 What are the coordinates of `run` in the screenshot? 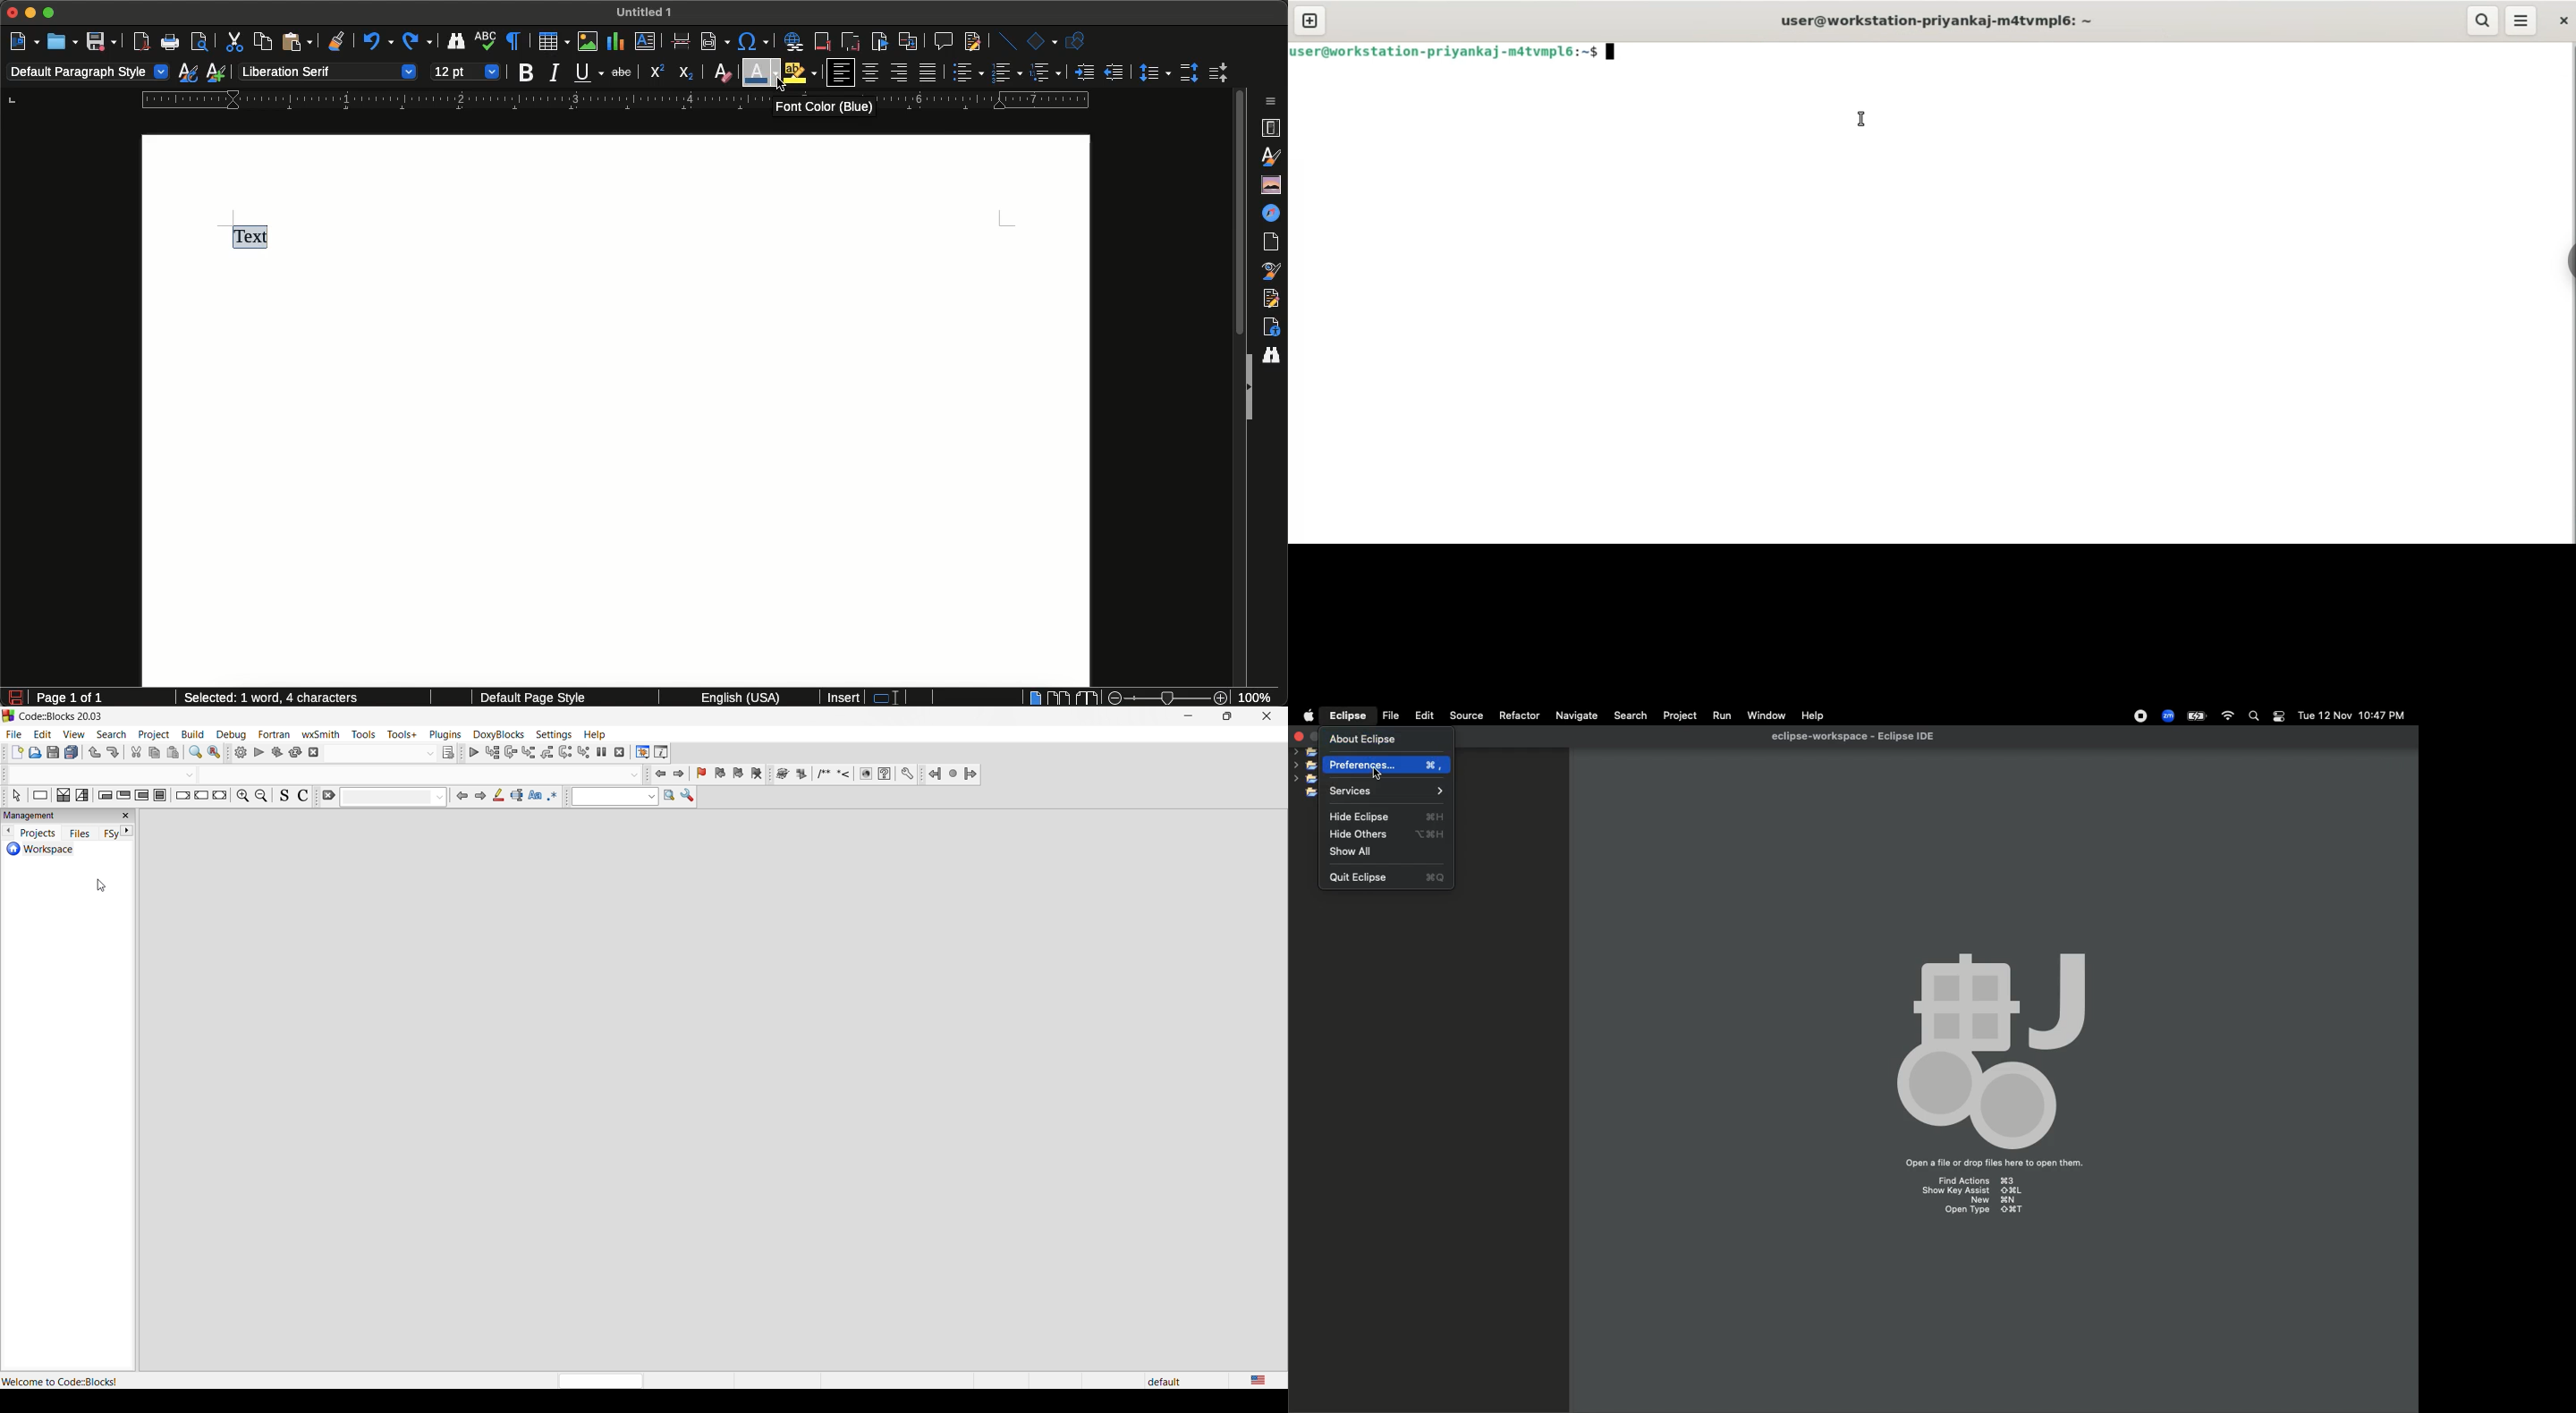 It's located at (259, 752).